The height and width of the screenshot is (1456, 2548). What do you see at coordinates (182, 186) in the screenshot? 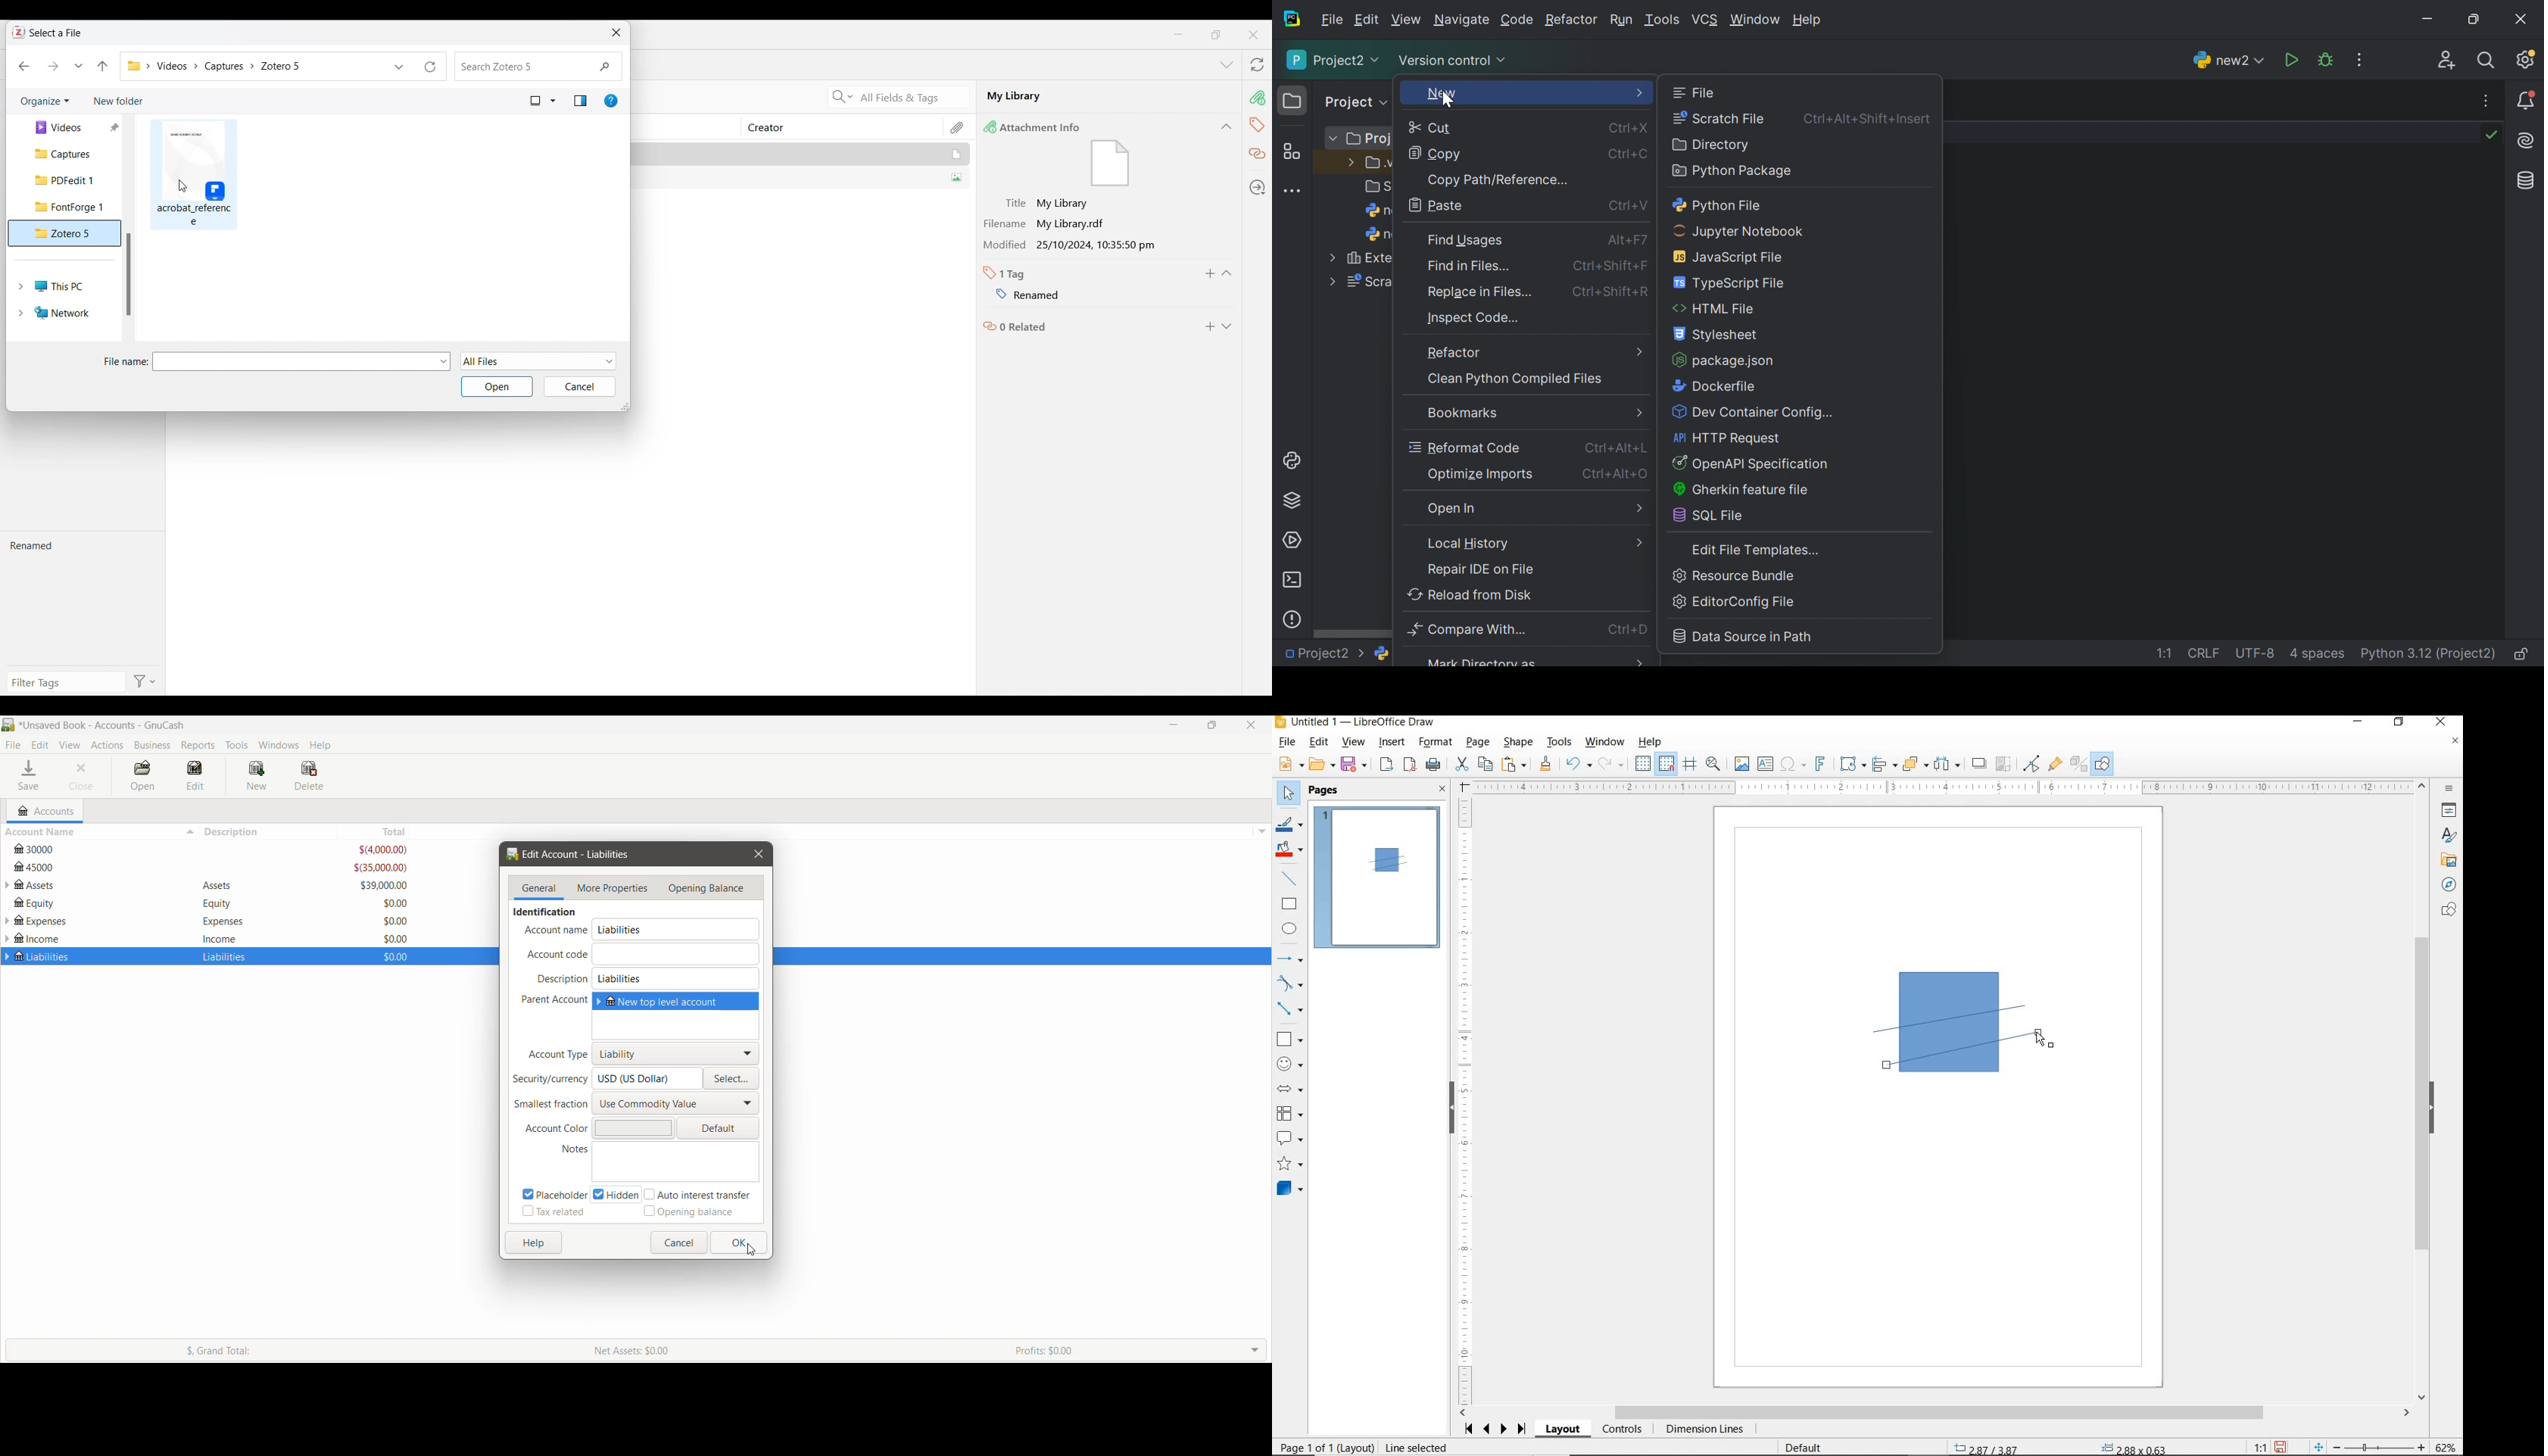
I see `Cursor ` at bounding box center [182, 186].